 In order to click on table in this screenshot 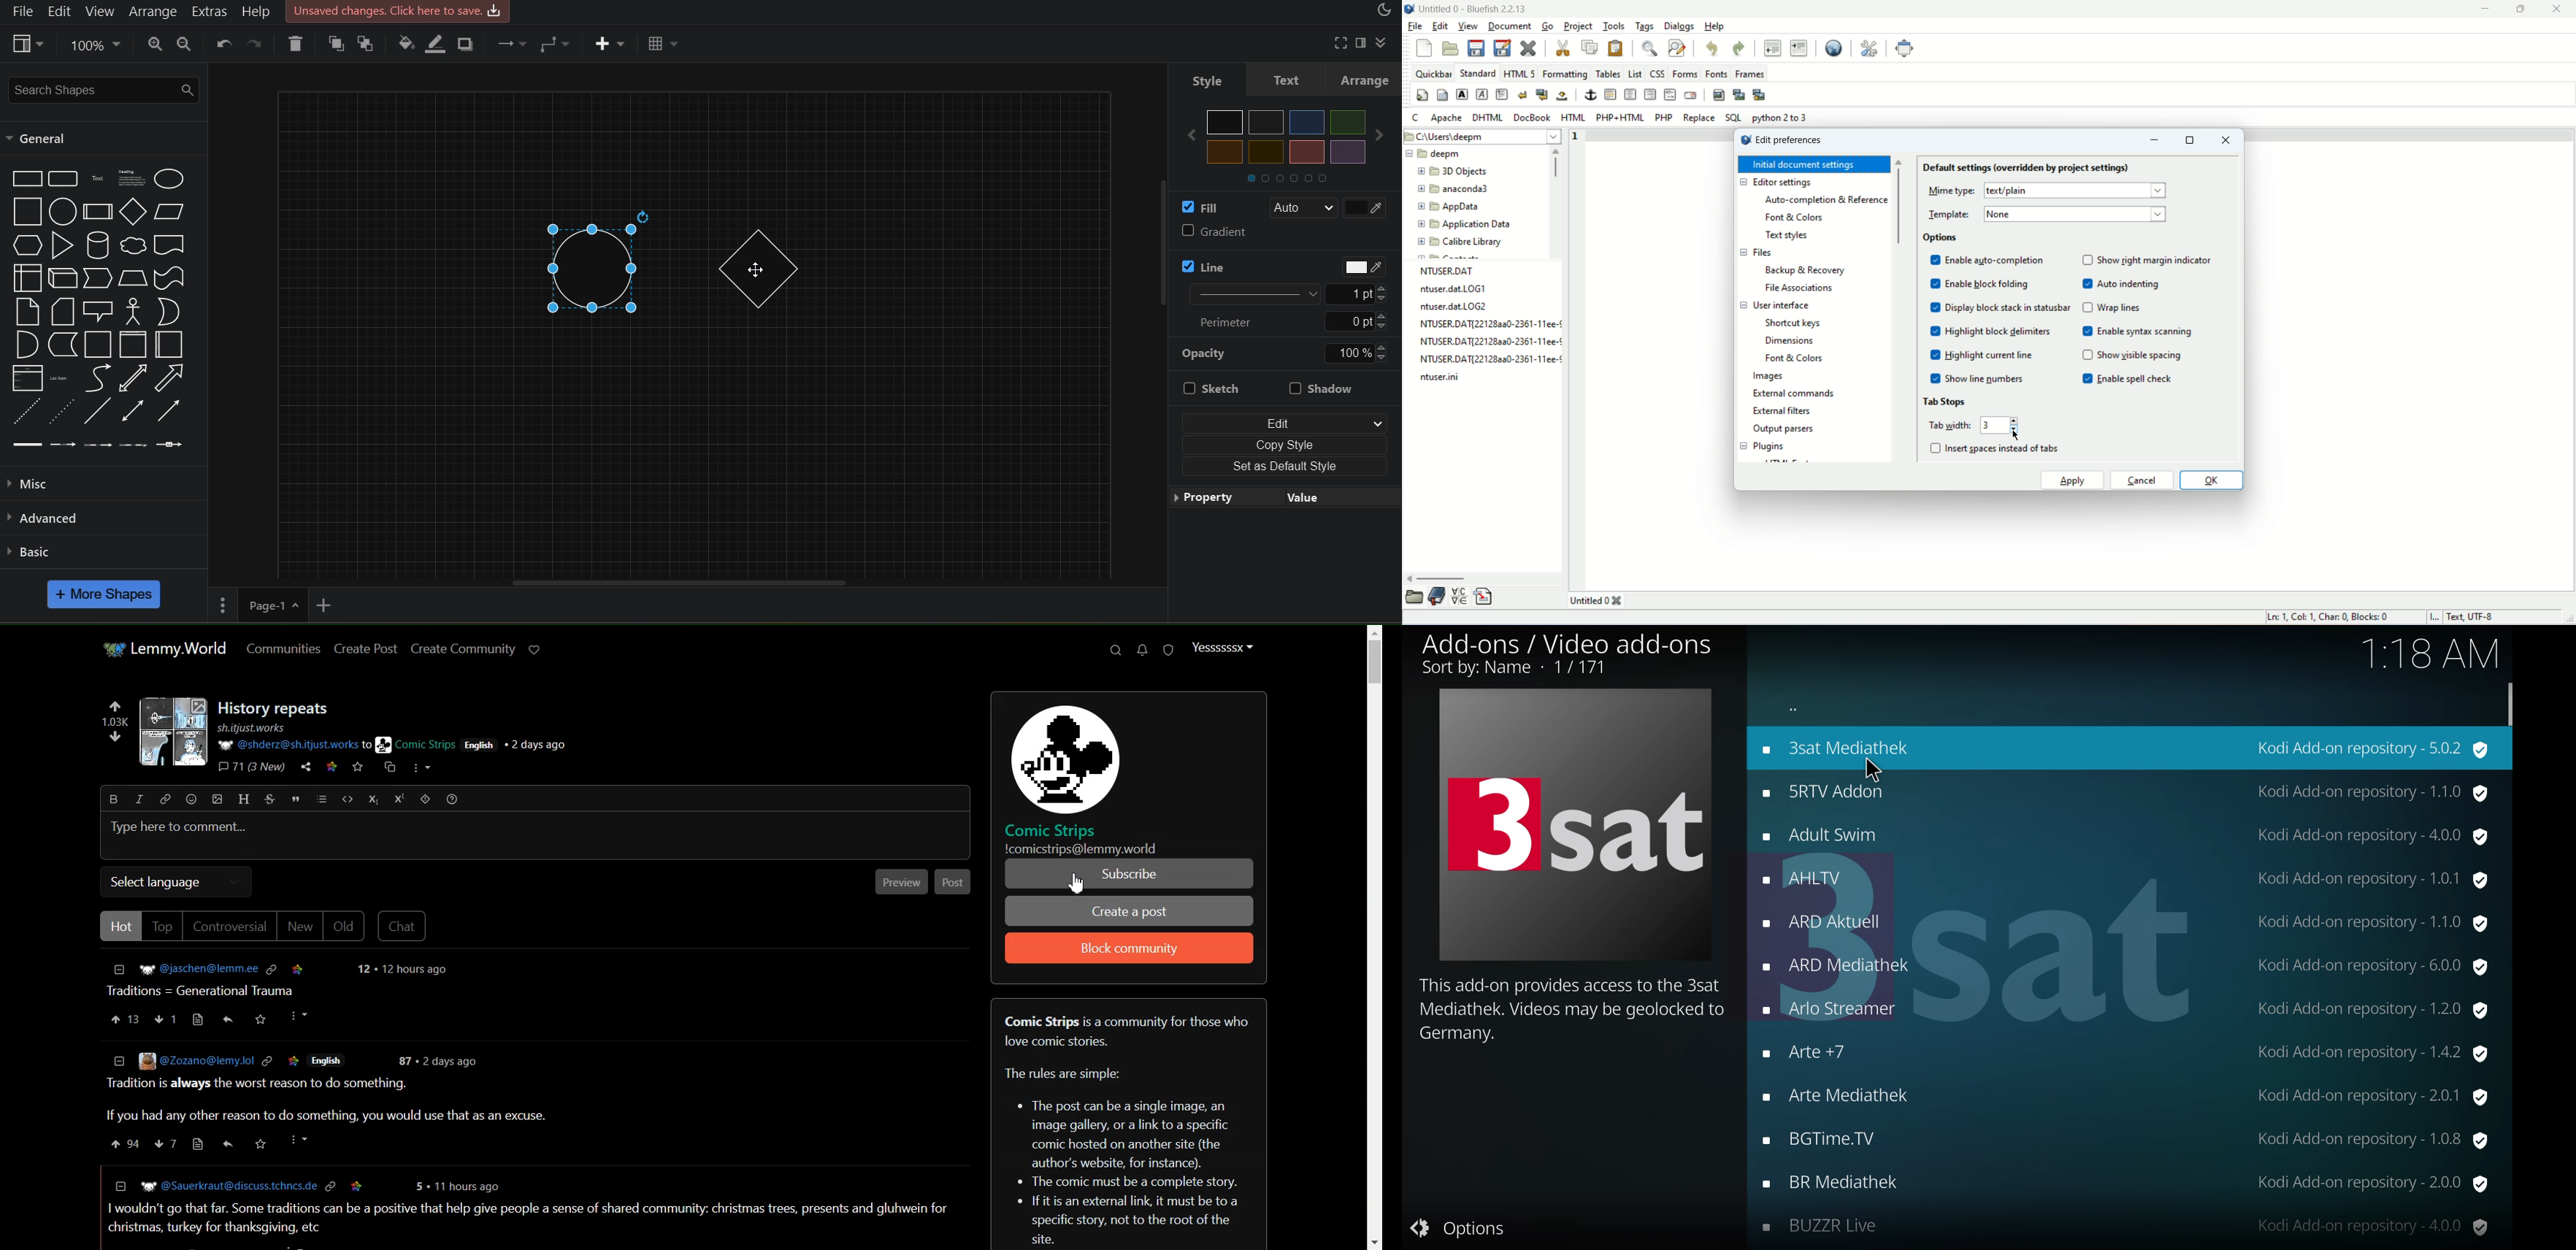, I will do `click(664, 45)`.